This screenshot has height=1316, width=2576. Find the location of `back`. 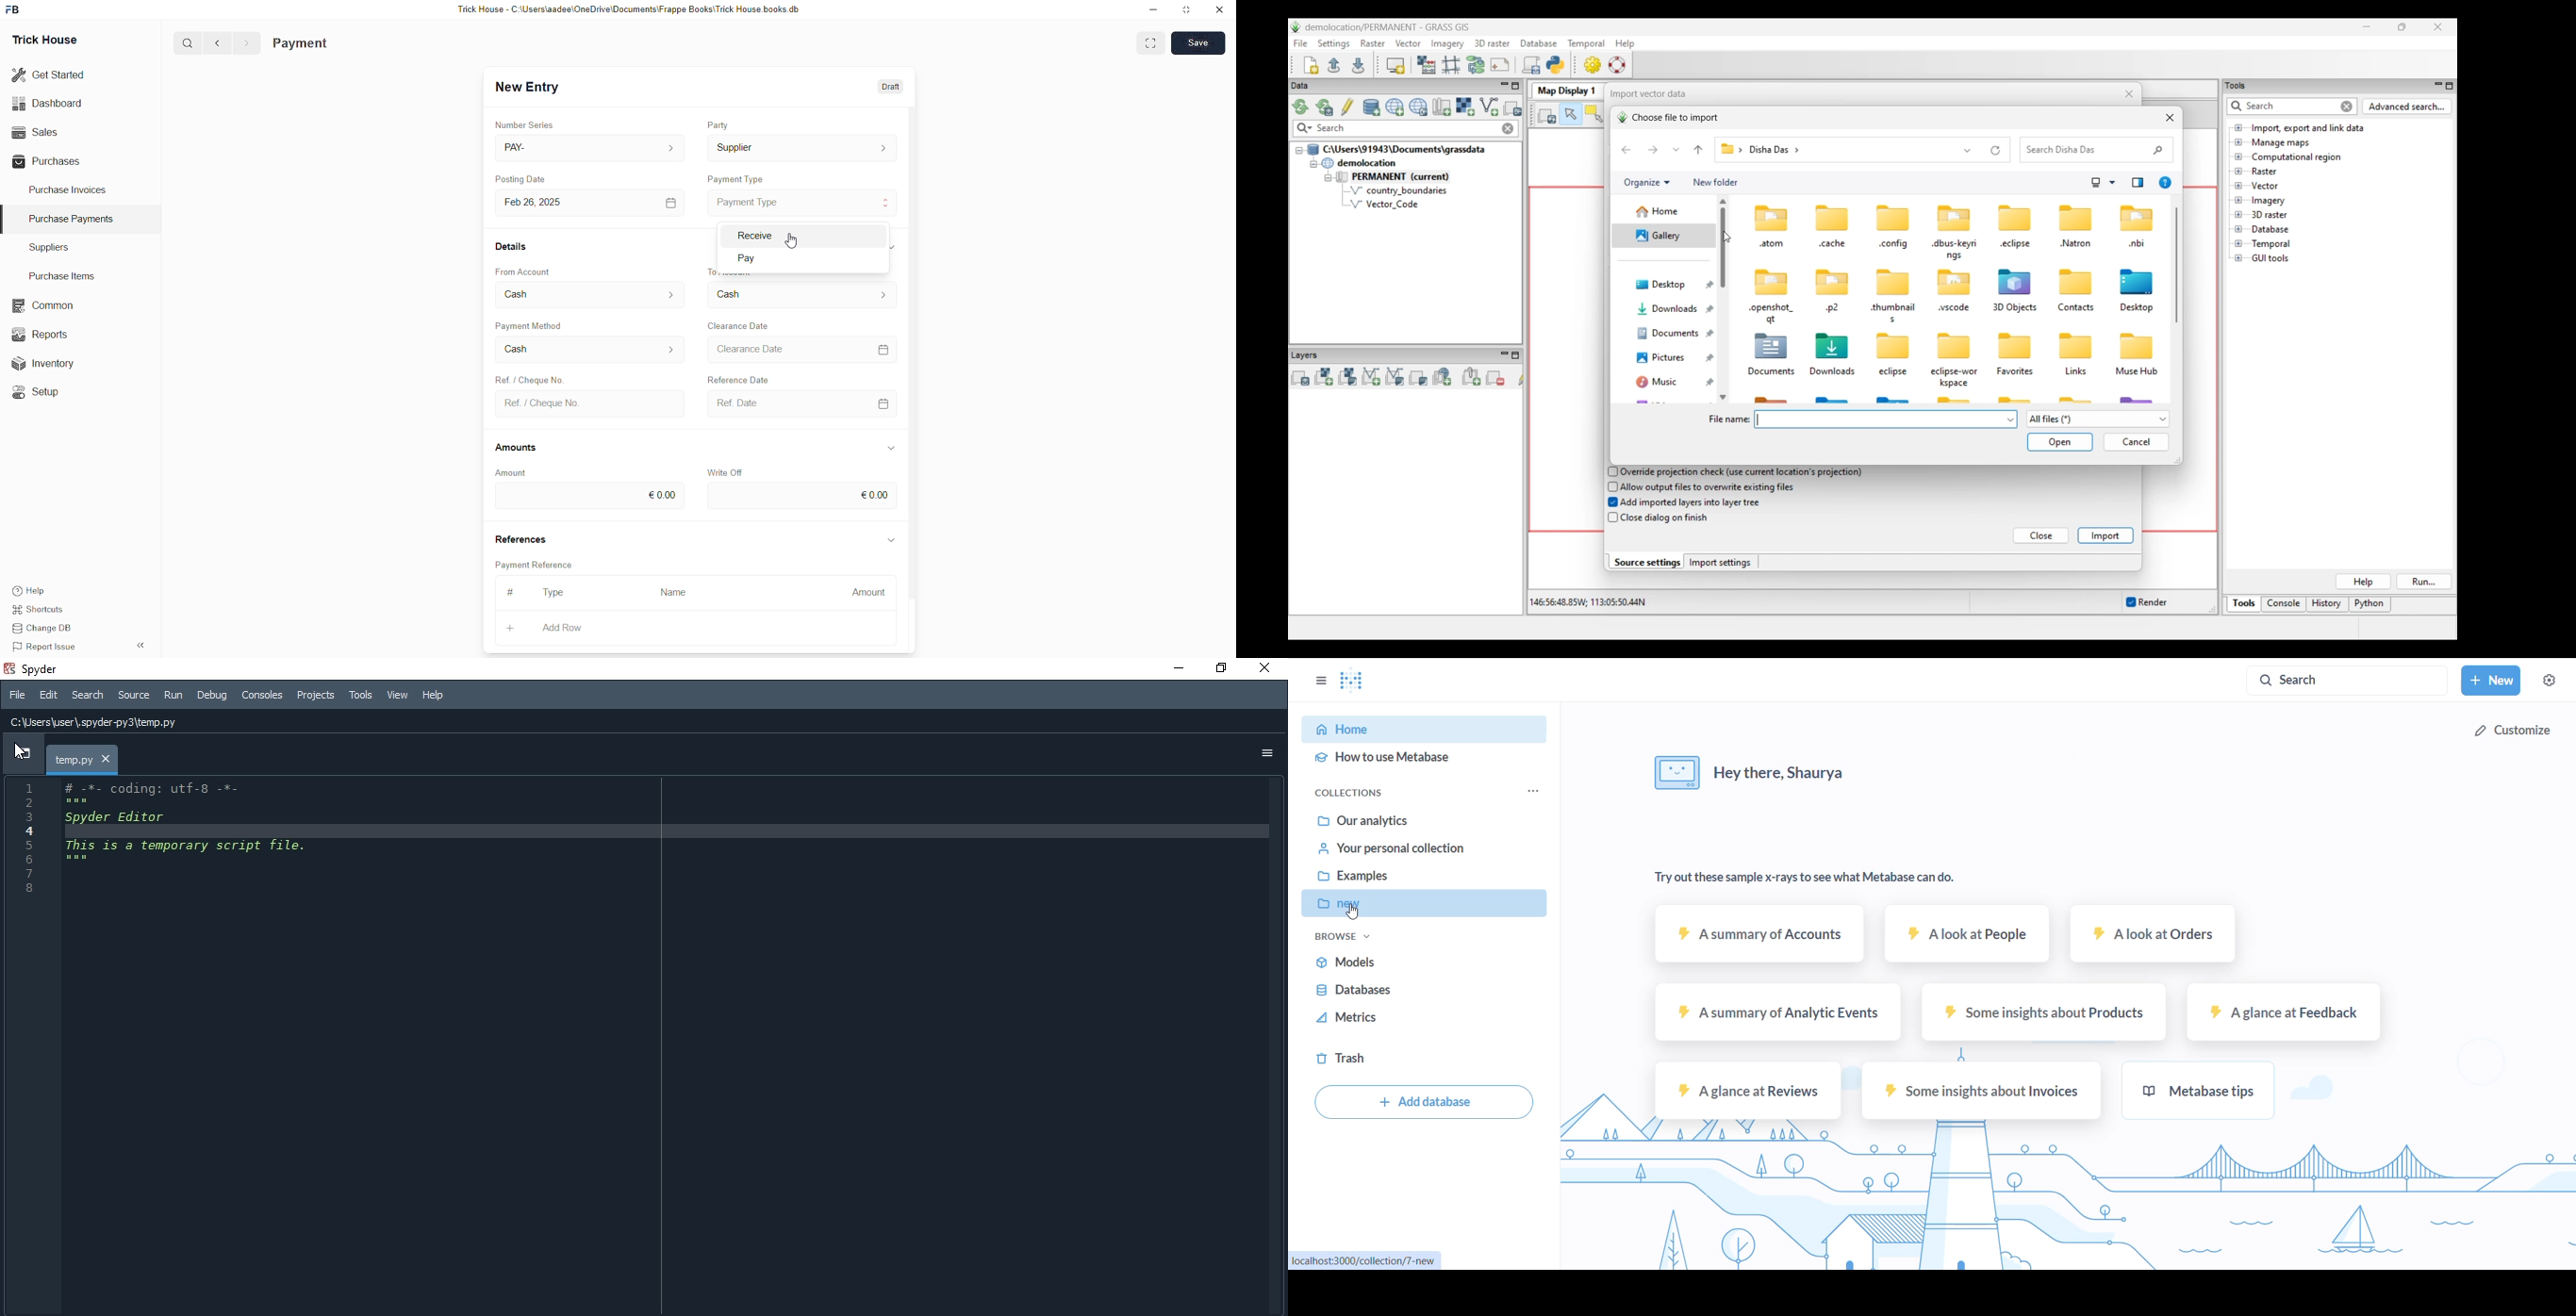

back is located at coordinates (218, 42).